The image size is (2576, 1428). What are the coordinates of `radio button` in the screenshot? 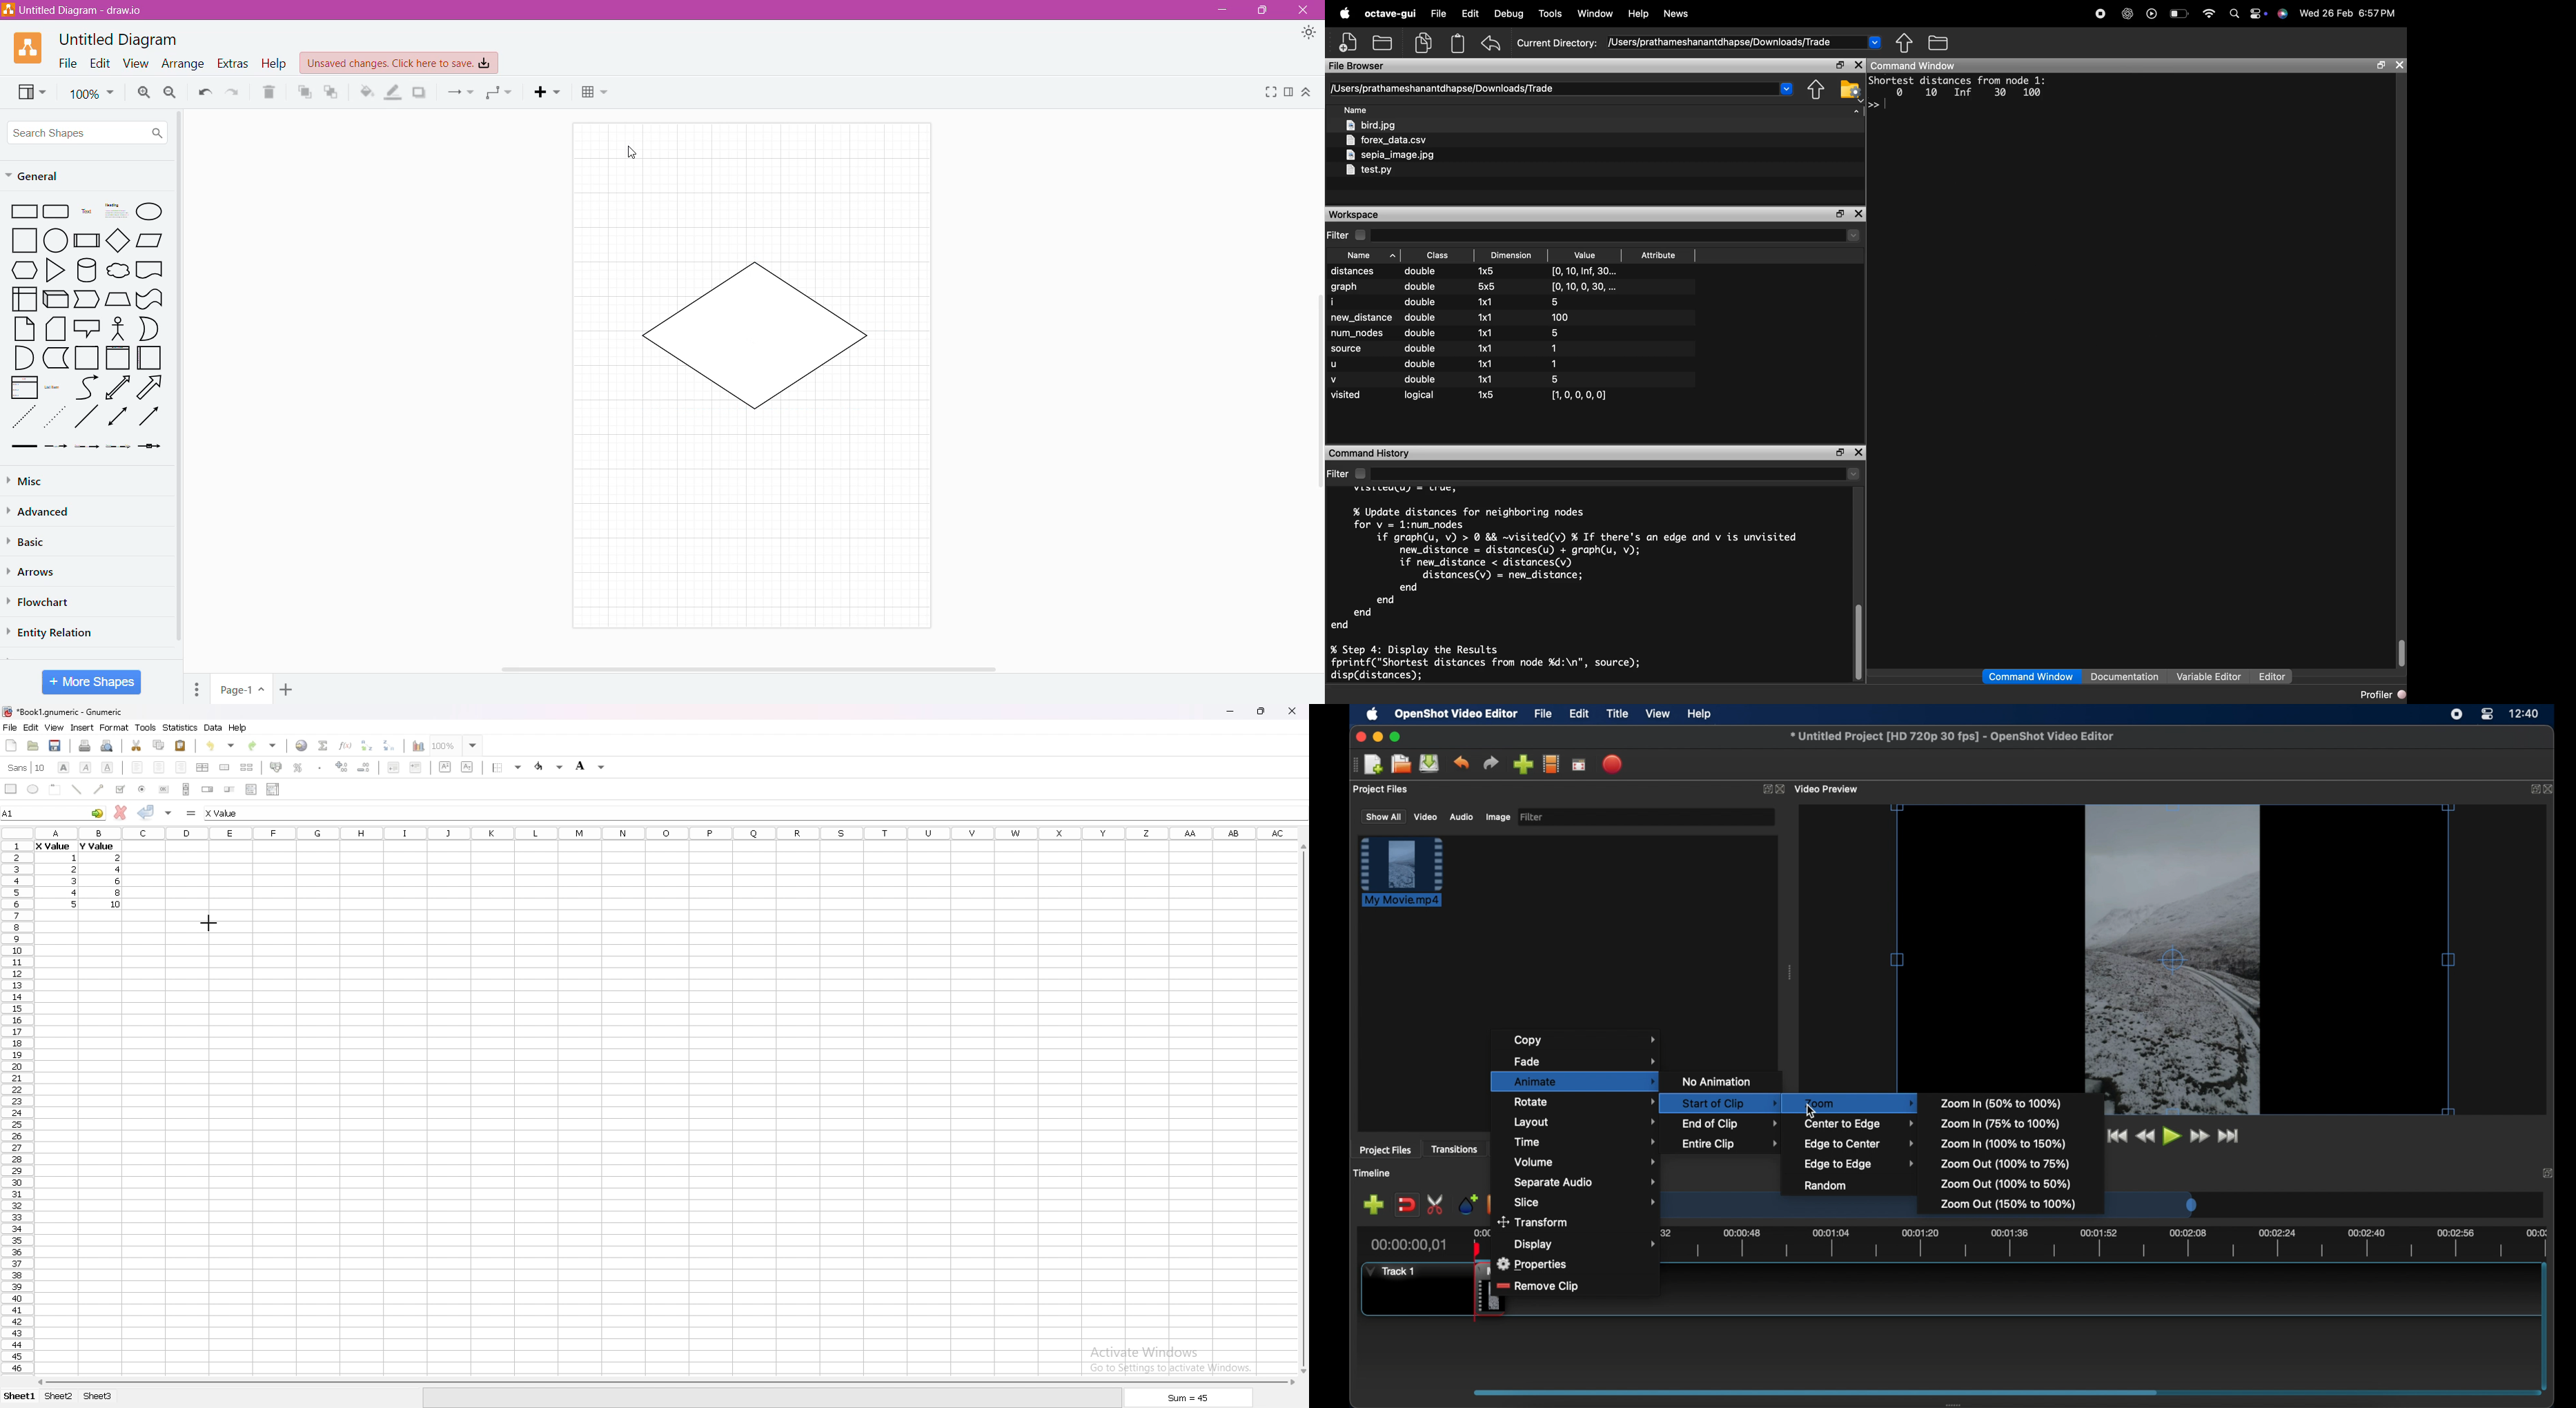 It's located at (143, 789).